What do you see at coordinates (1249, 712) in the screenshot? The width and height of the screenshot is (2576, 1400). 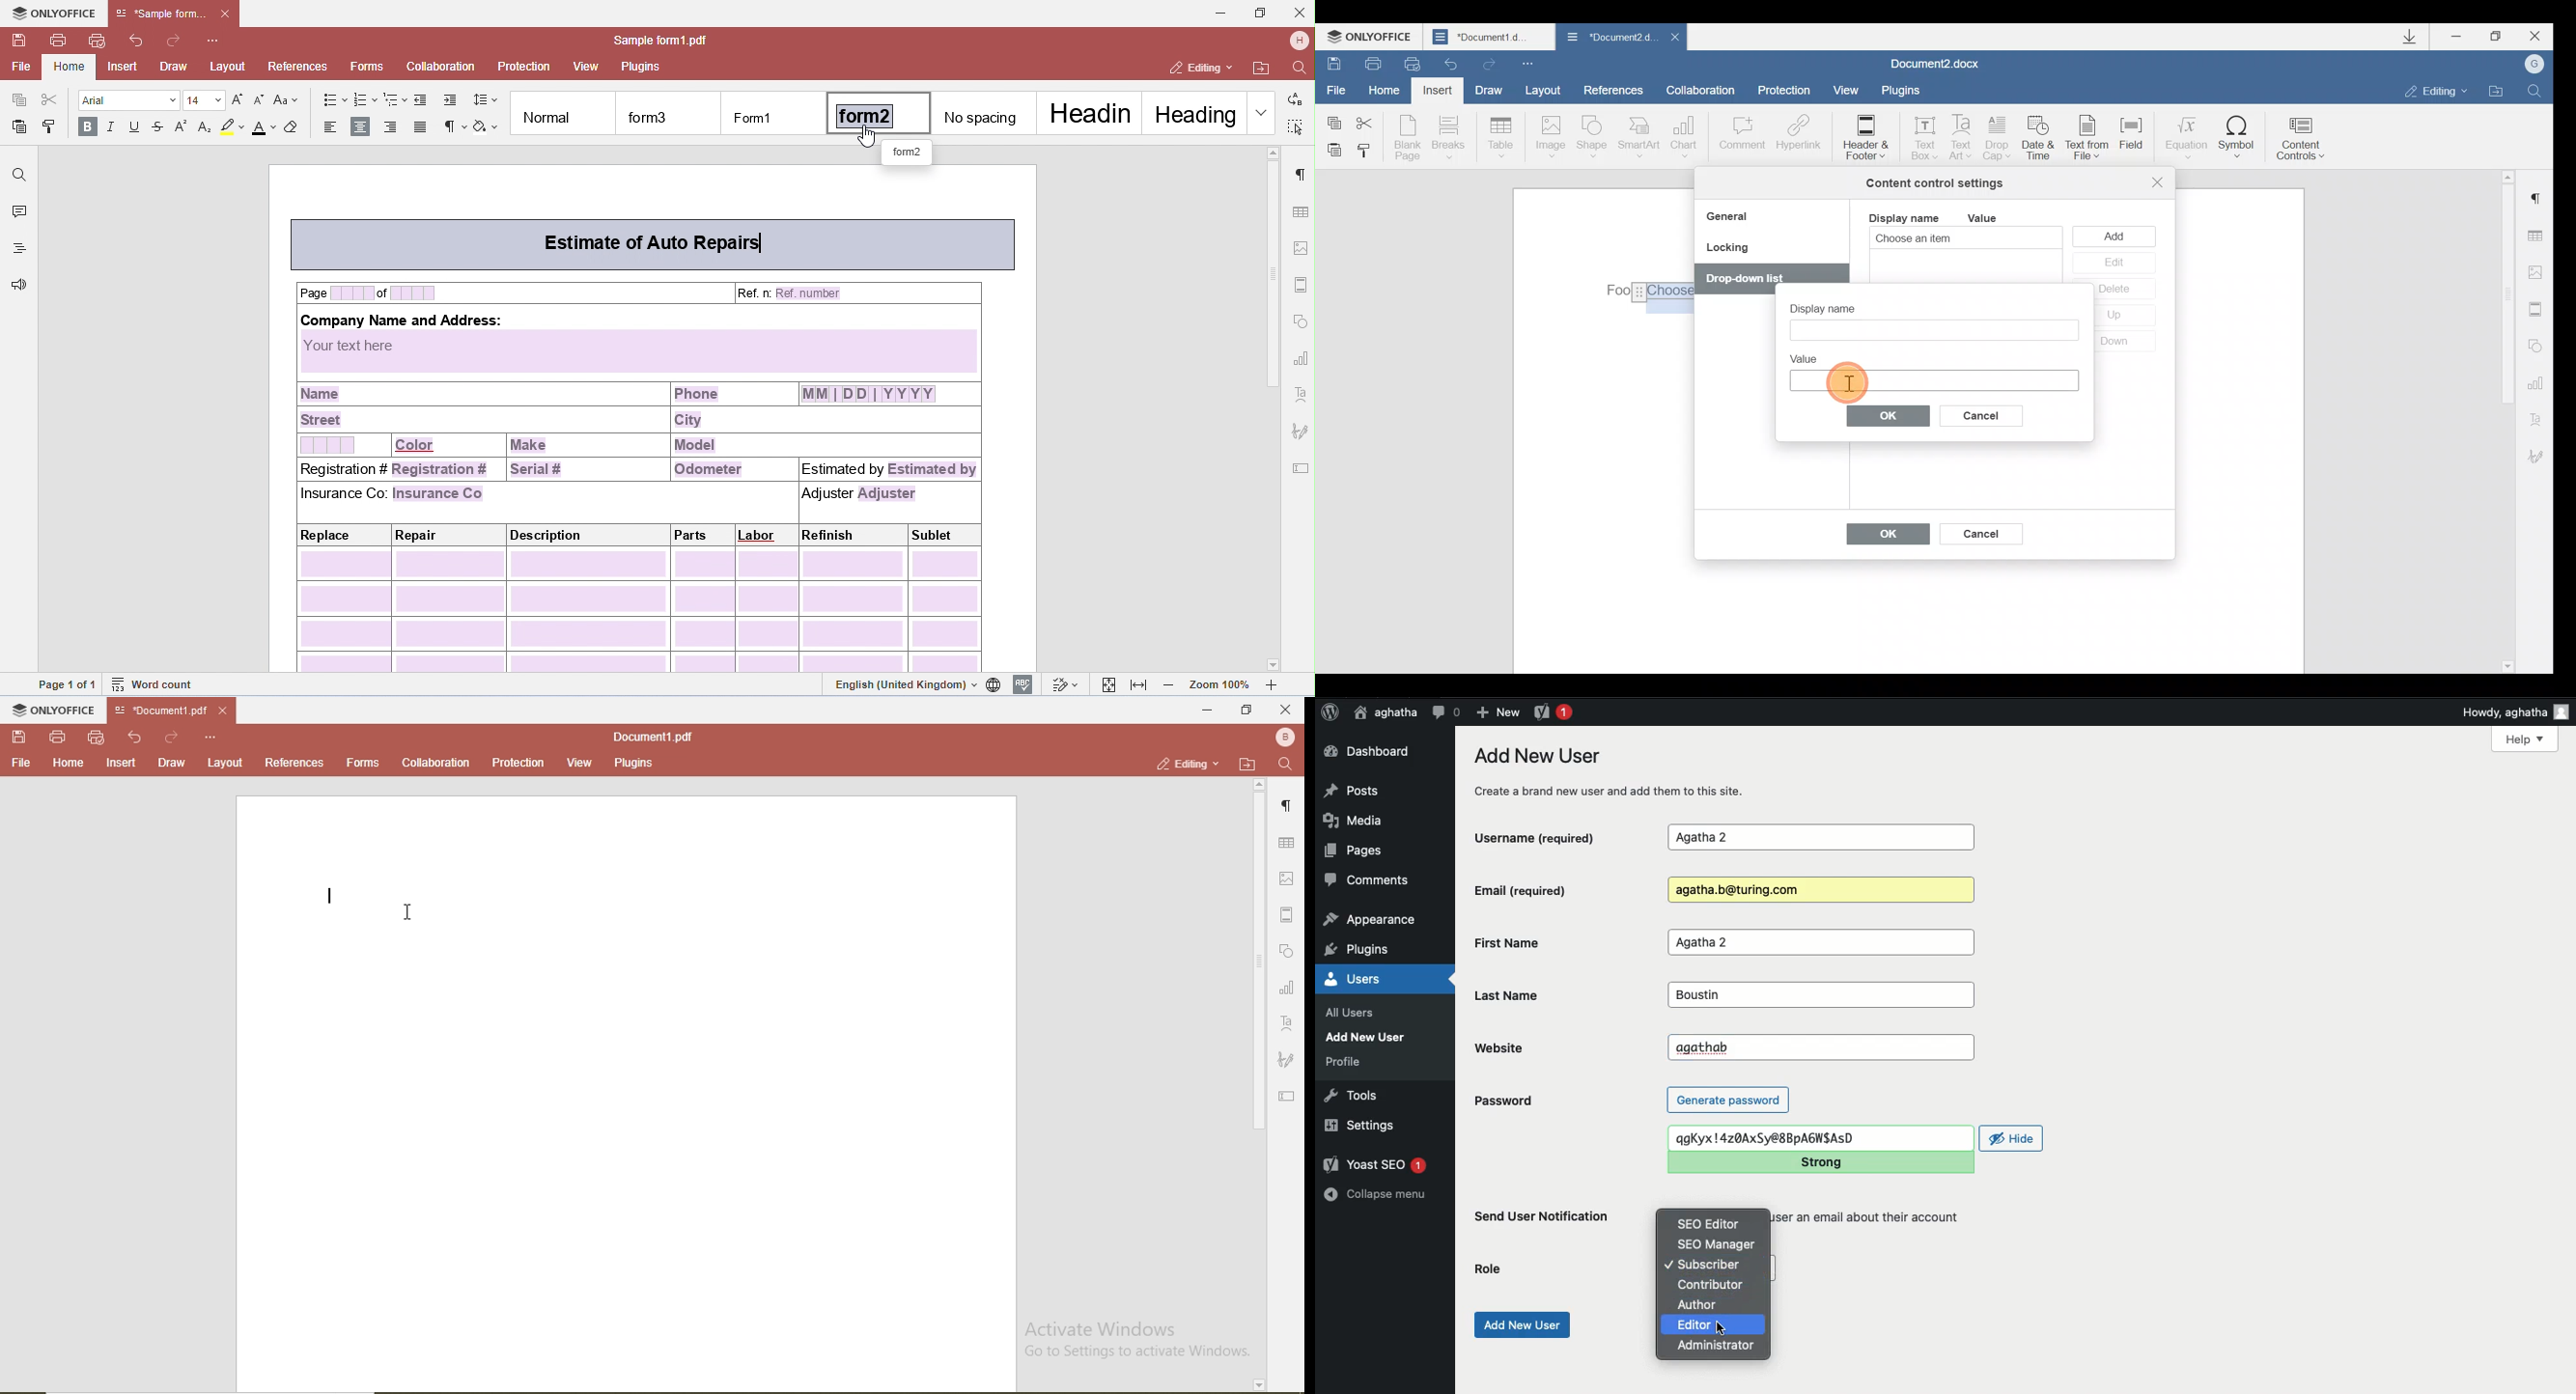 I see `restore` at bounding box center [1249, 712].